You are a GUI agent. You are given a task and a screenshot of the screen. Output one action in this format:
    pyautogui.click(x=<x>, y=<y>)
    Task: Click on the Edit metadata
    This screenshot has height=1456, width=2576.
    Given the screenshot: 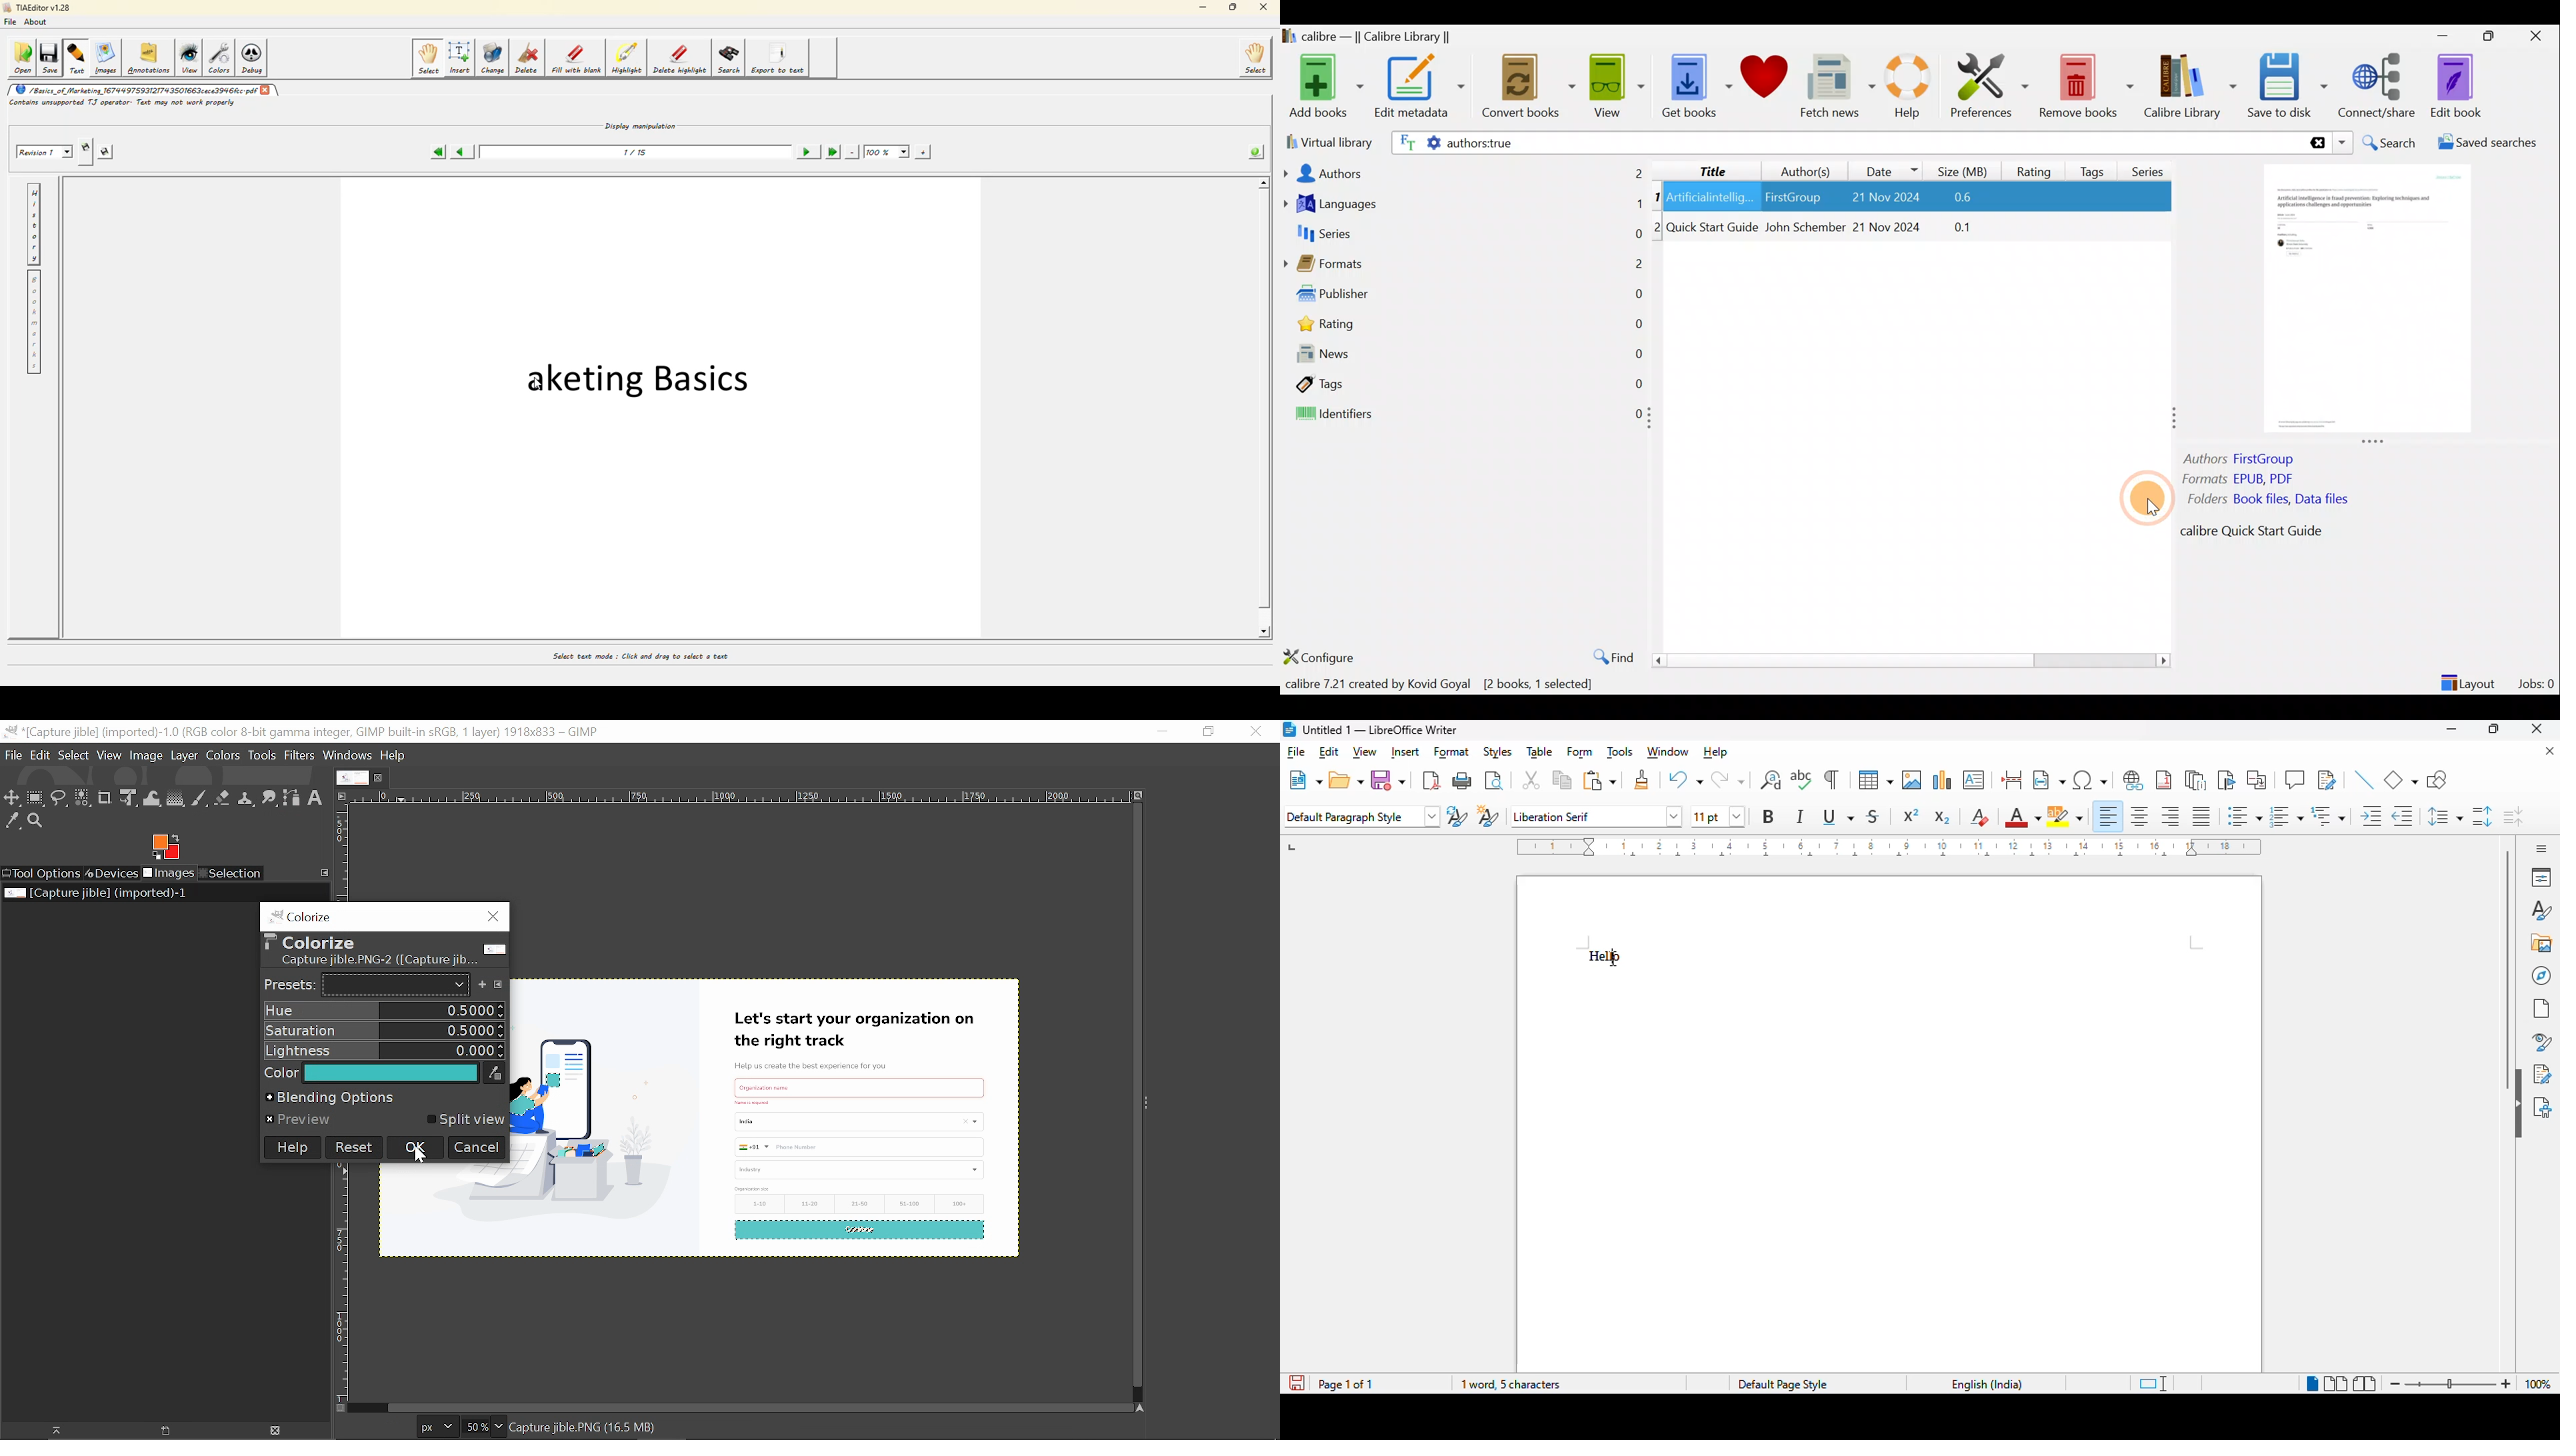 What is the action you would take?
    pyautogui.click(x=1419, y=89)
    